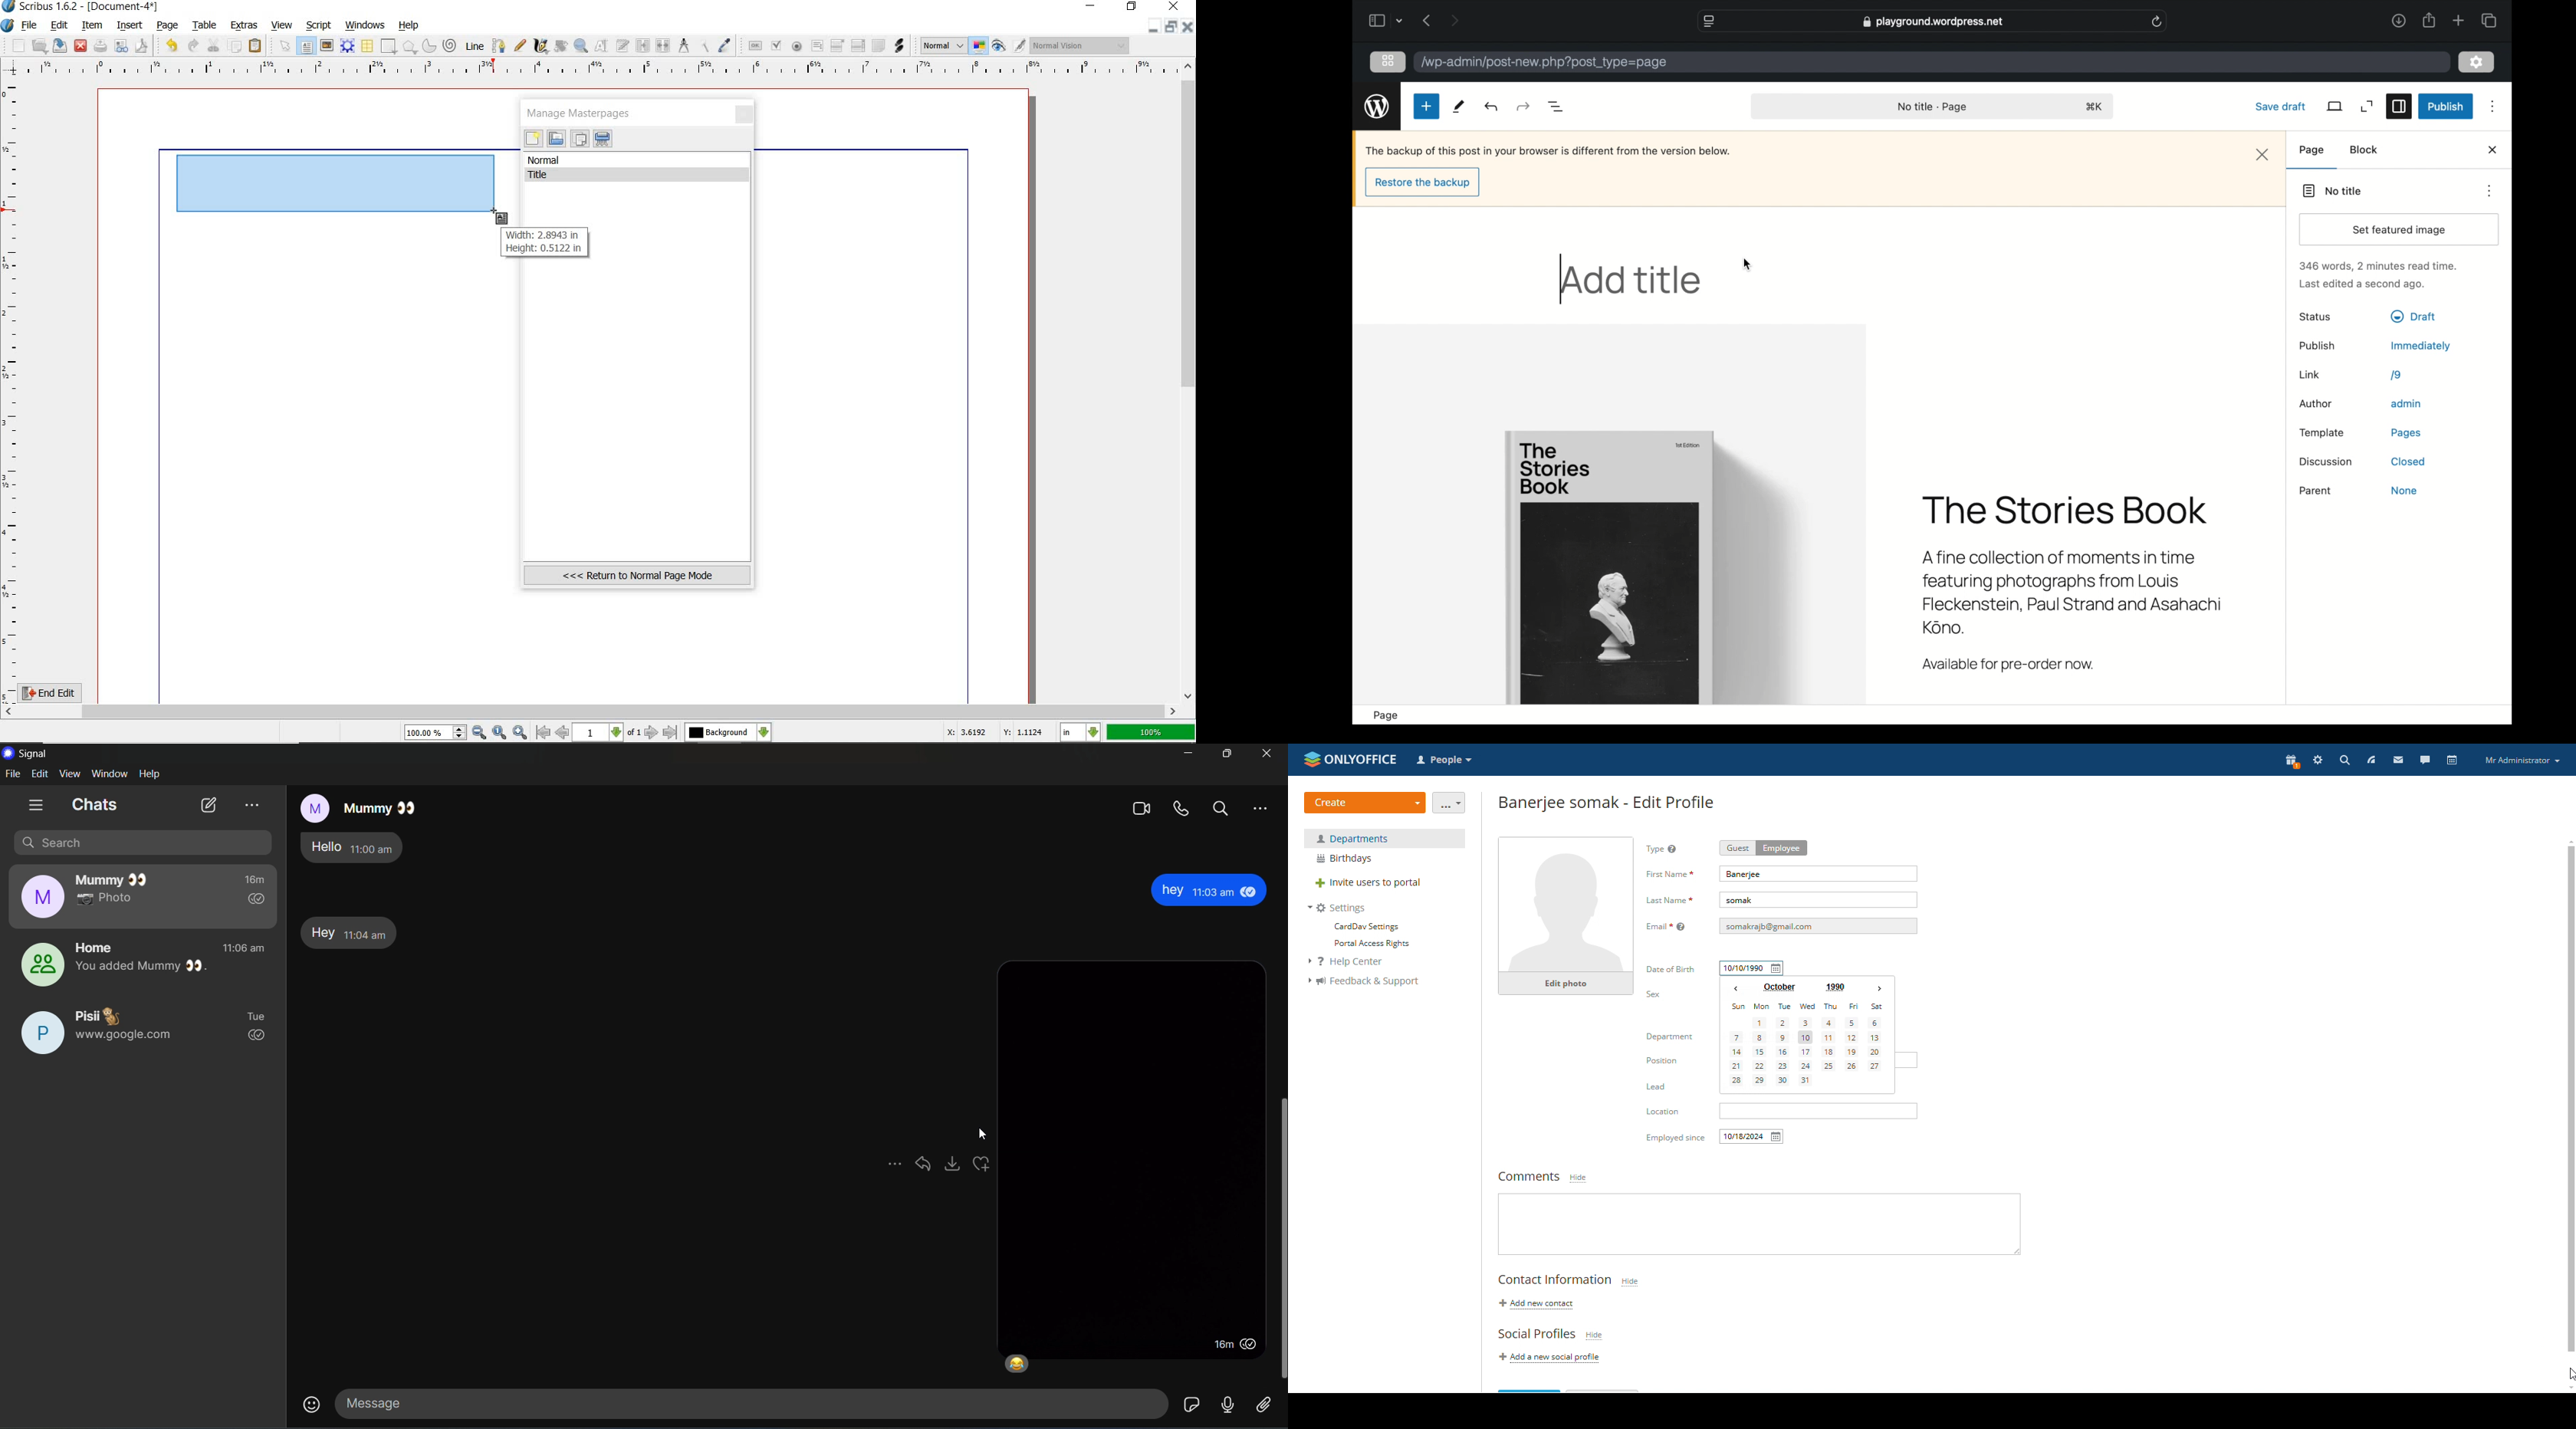 The image size is (2576, 1456). I want to click on emojis, so click(311, 1402).